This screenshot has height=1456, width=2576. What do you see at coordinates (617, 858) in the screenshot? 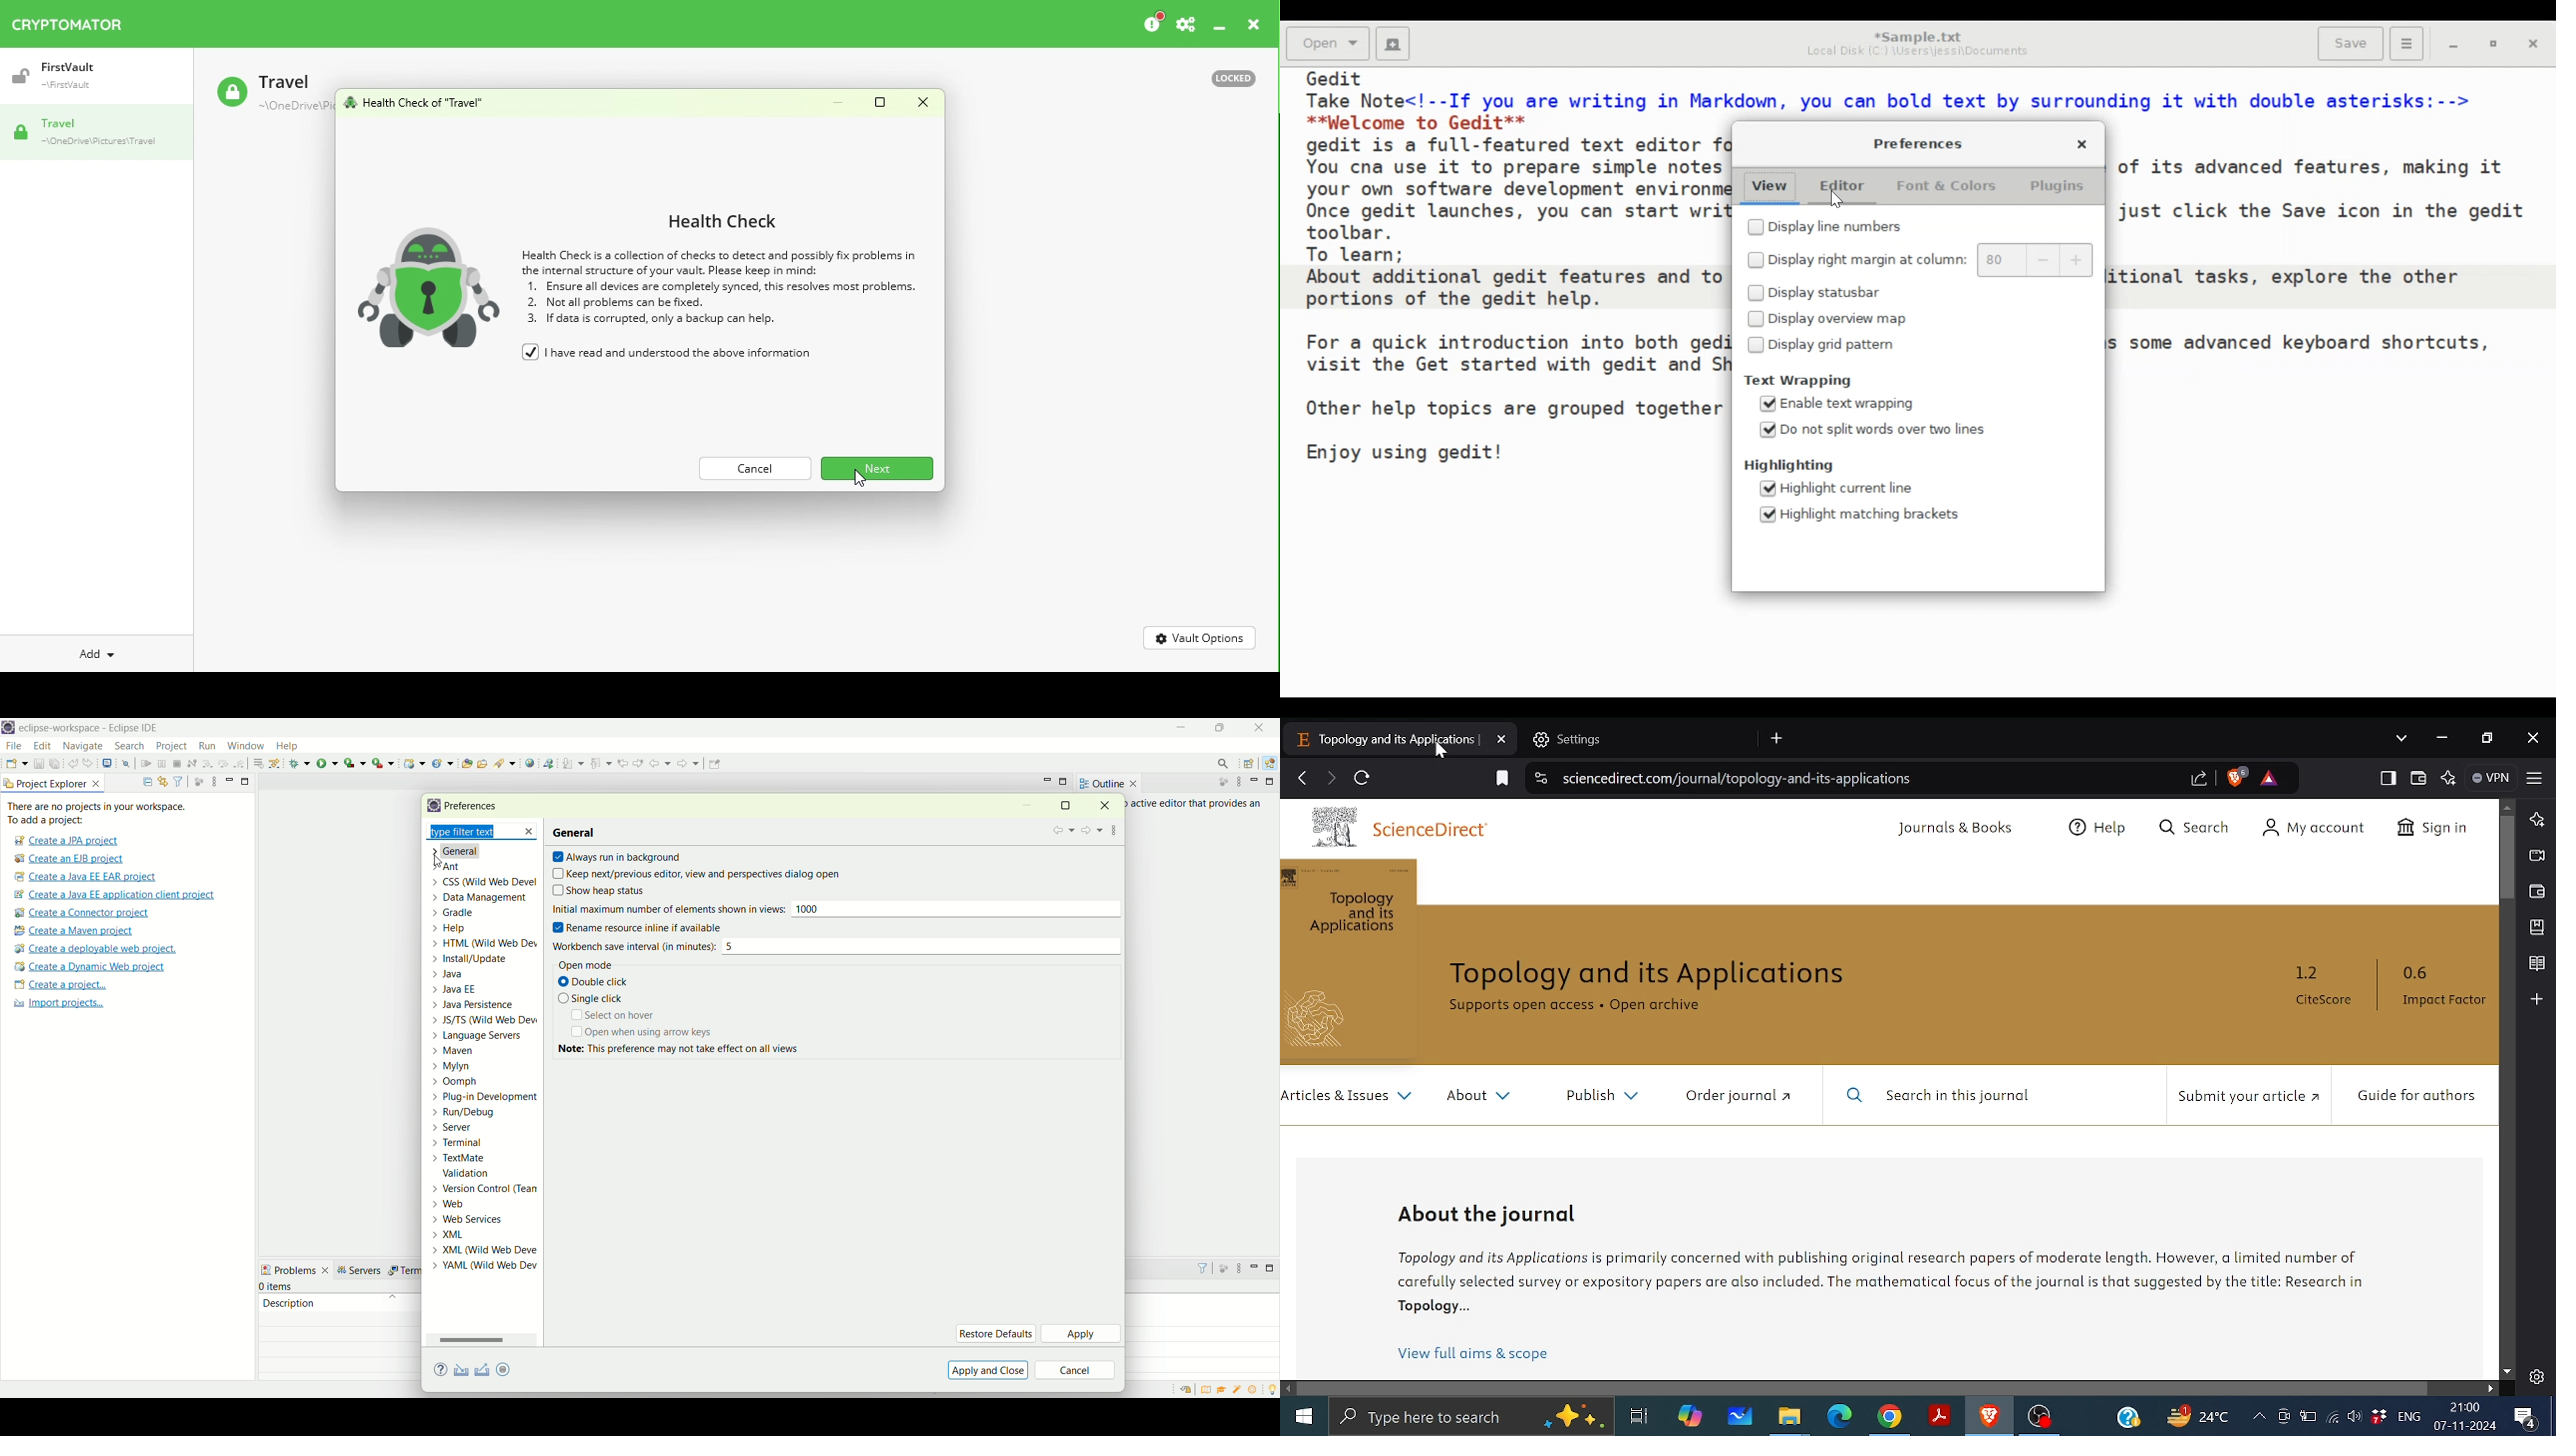
I see `always run in background` at bounding box center [617, 858].